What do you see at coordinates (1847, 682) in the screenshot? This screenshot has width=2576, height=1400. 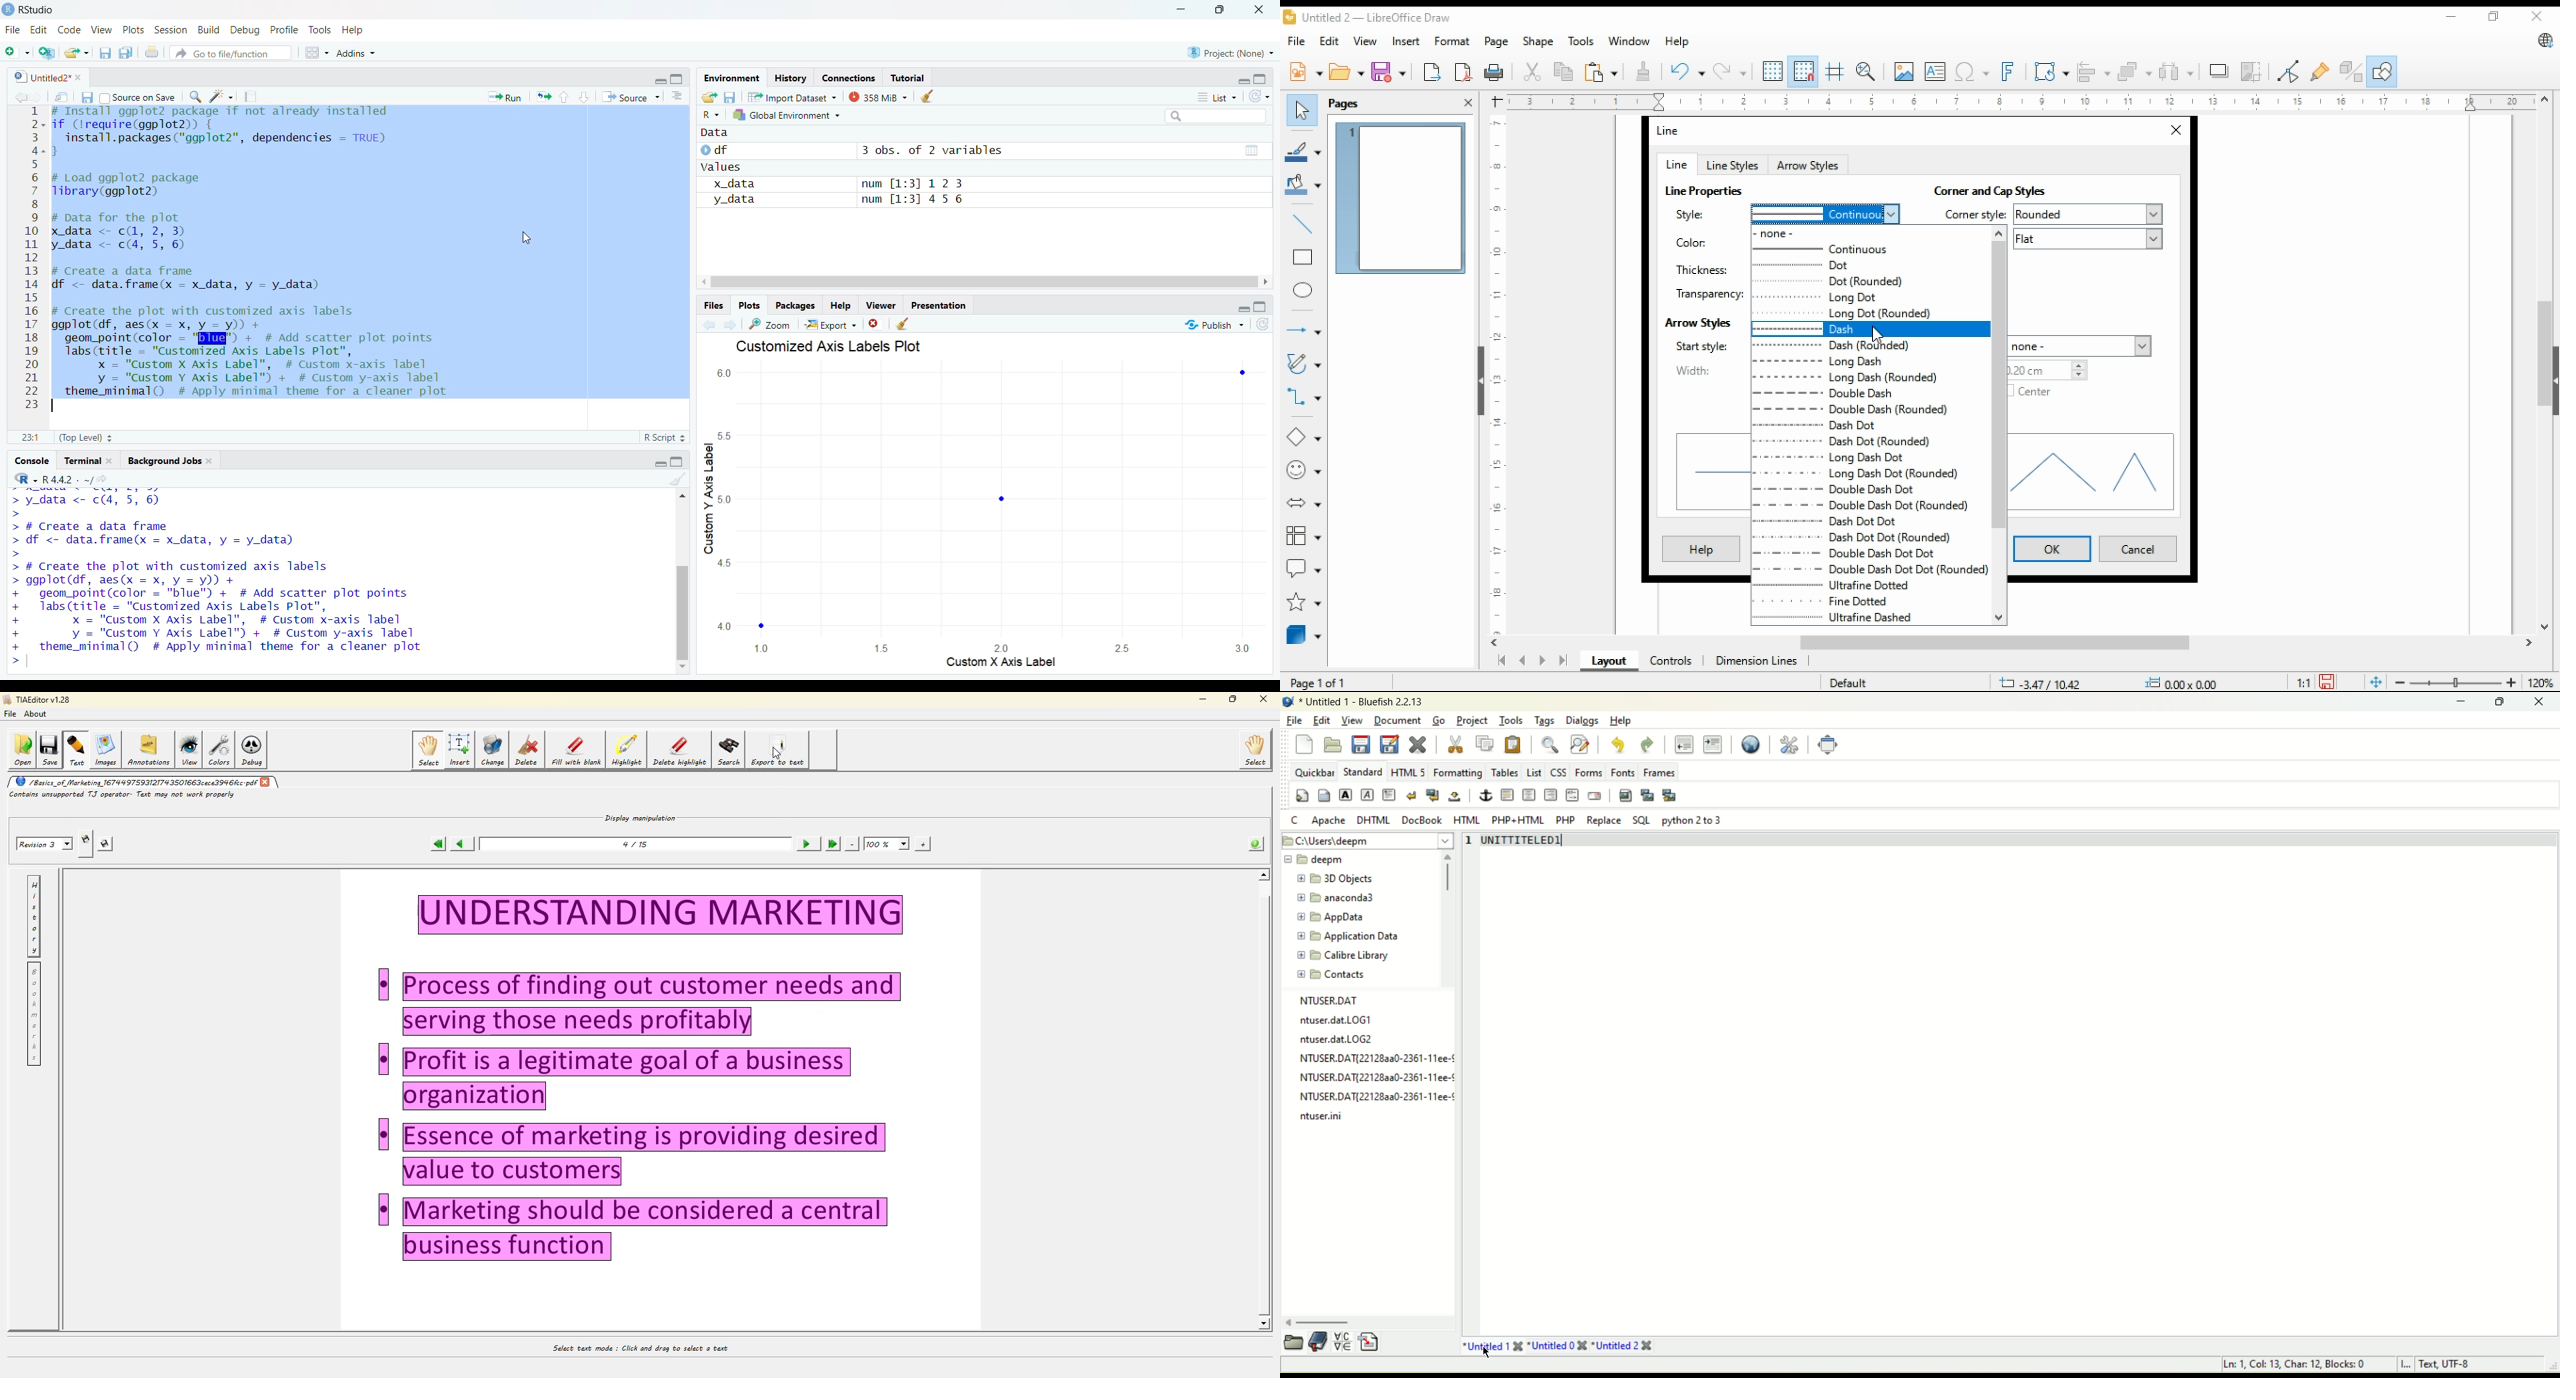 I see `default` at bounding box center [1847, 682].